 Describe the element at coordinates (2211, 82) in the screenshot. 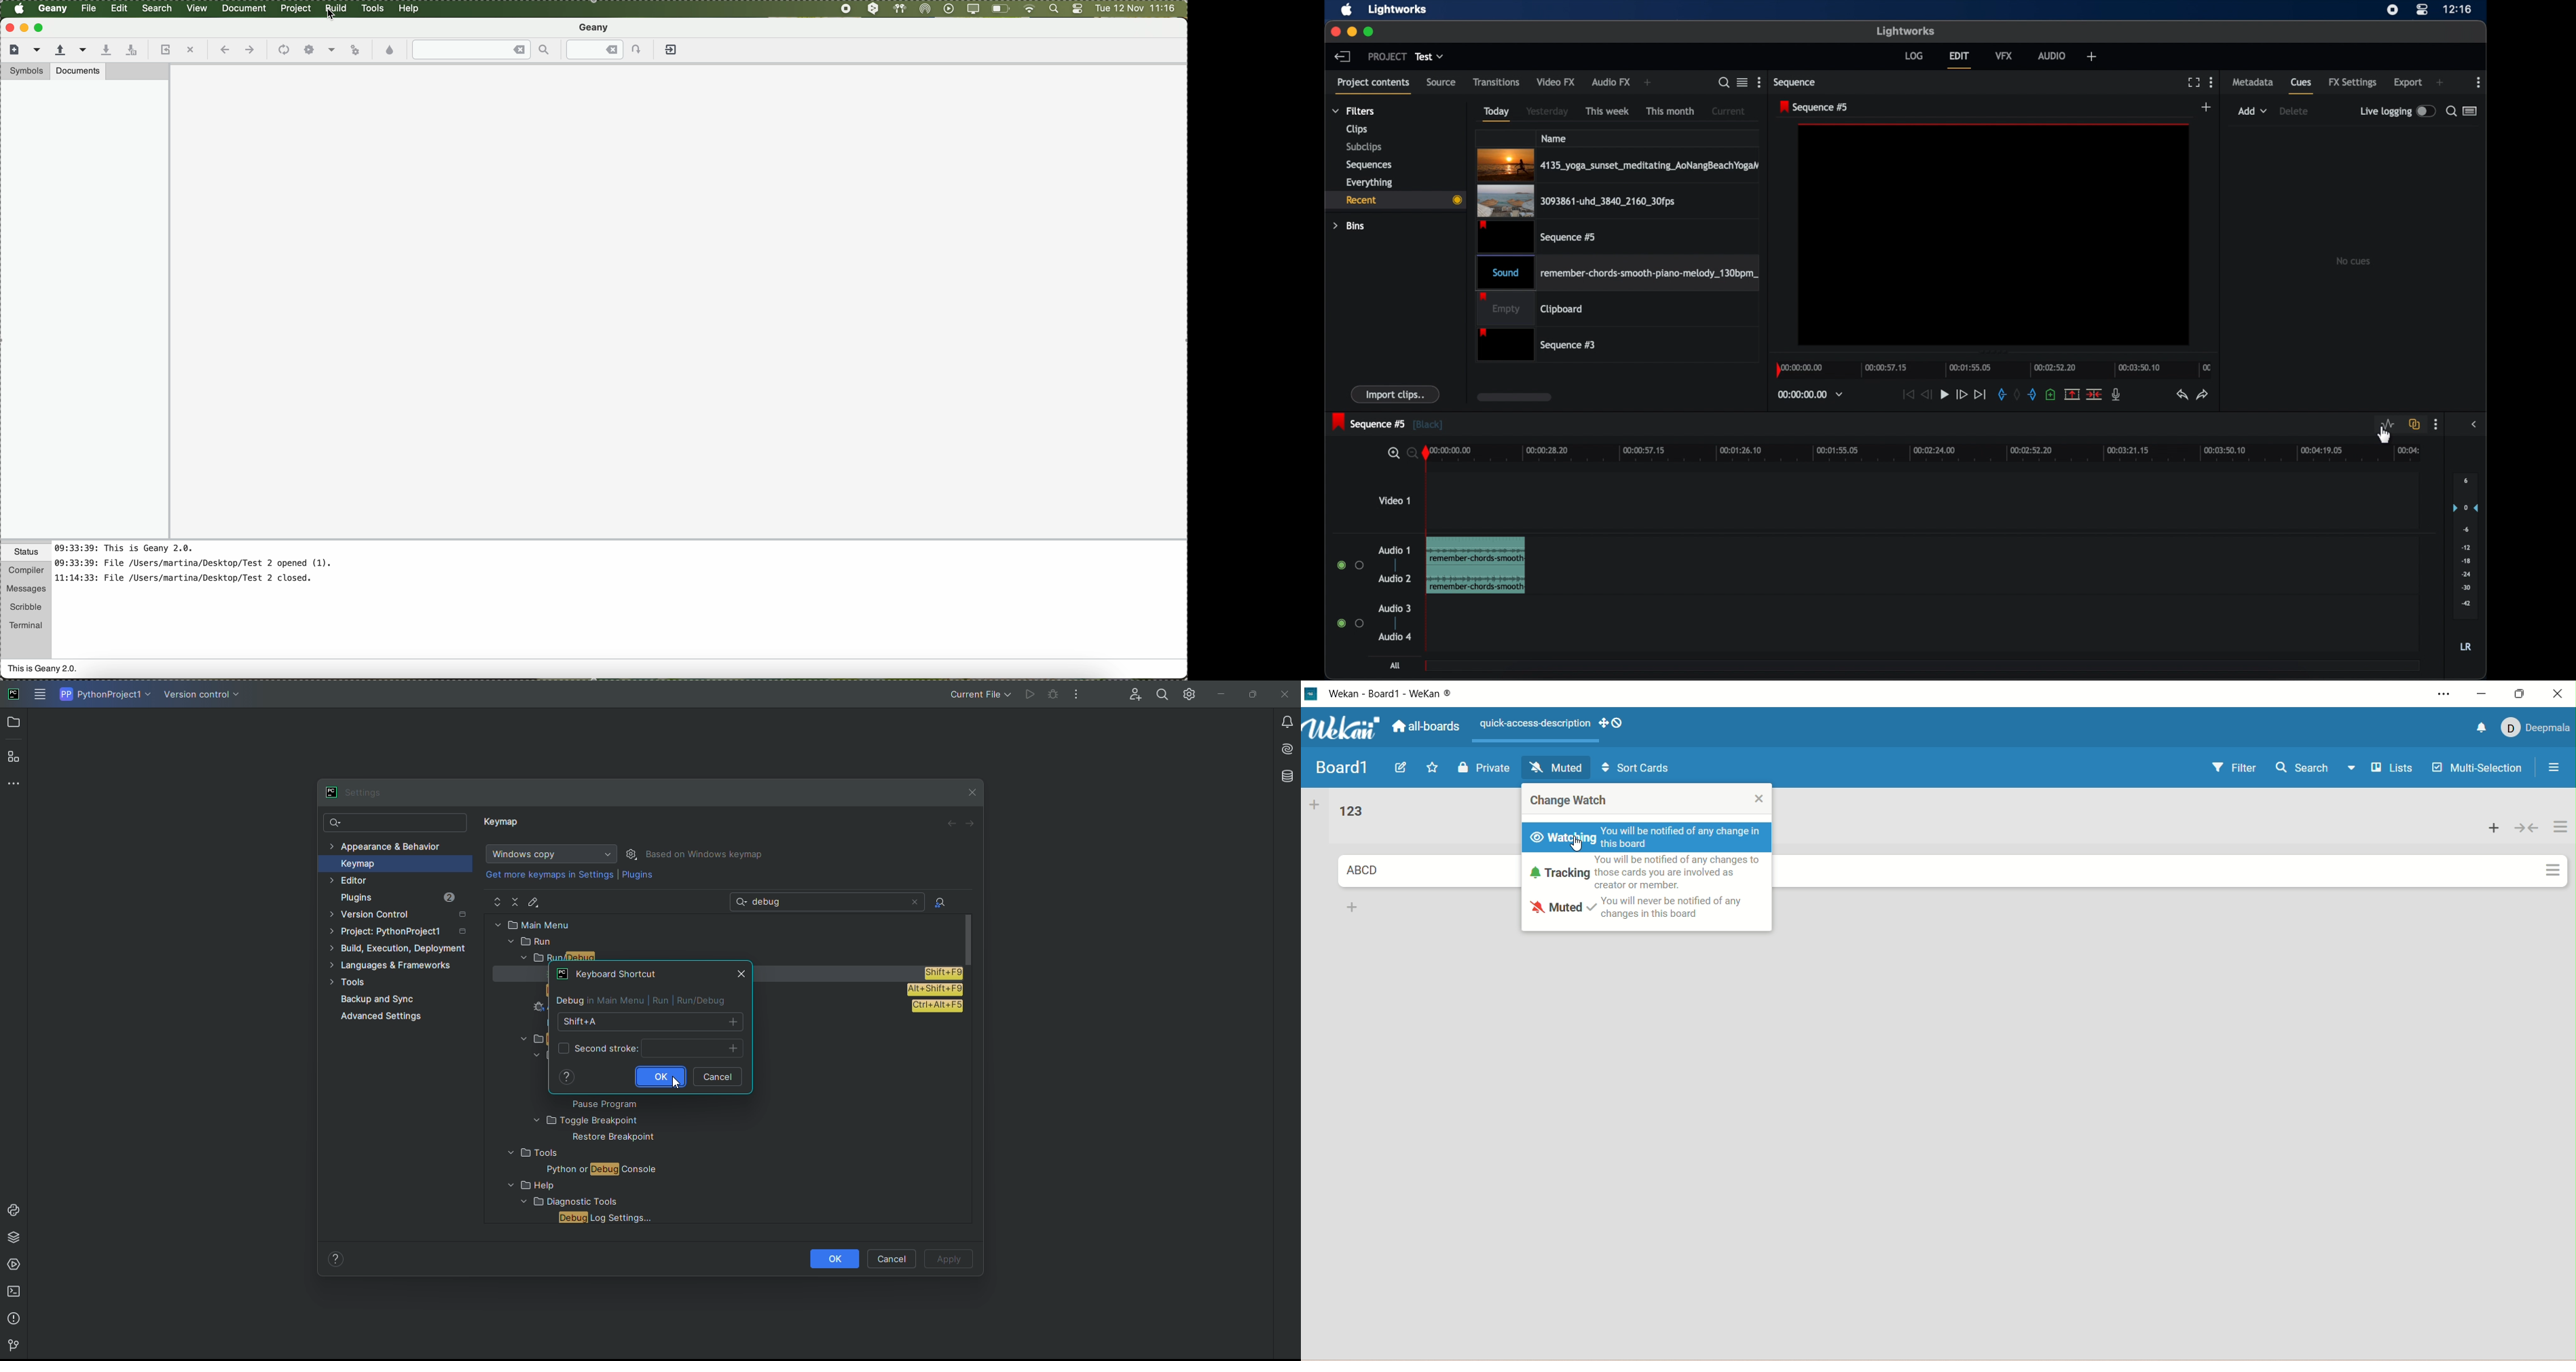

I see `more options` at that location.